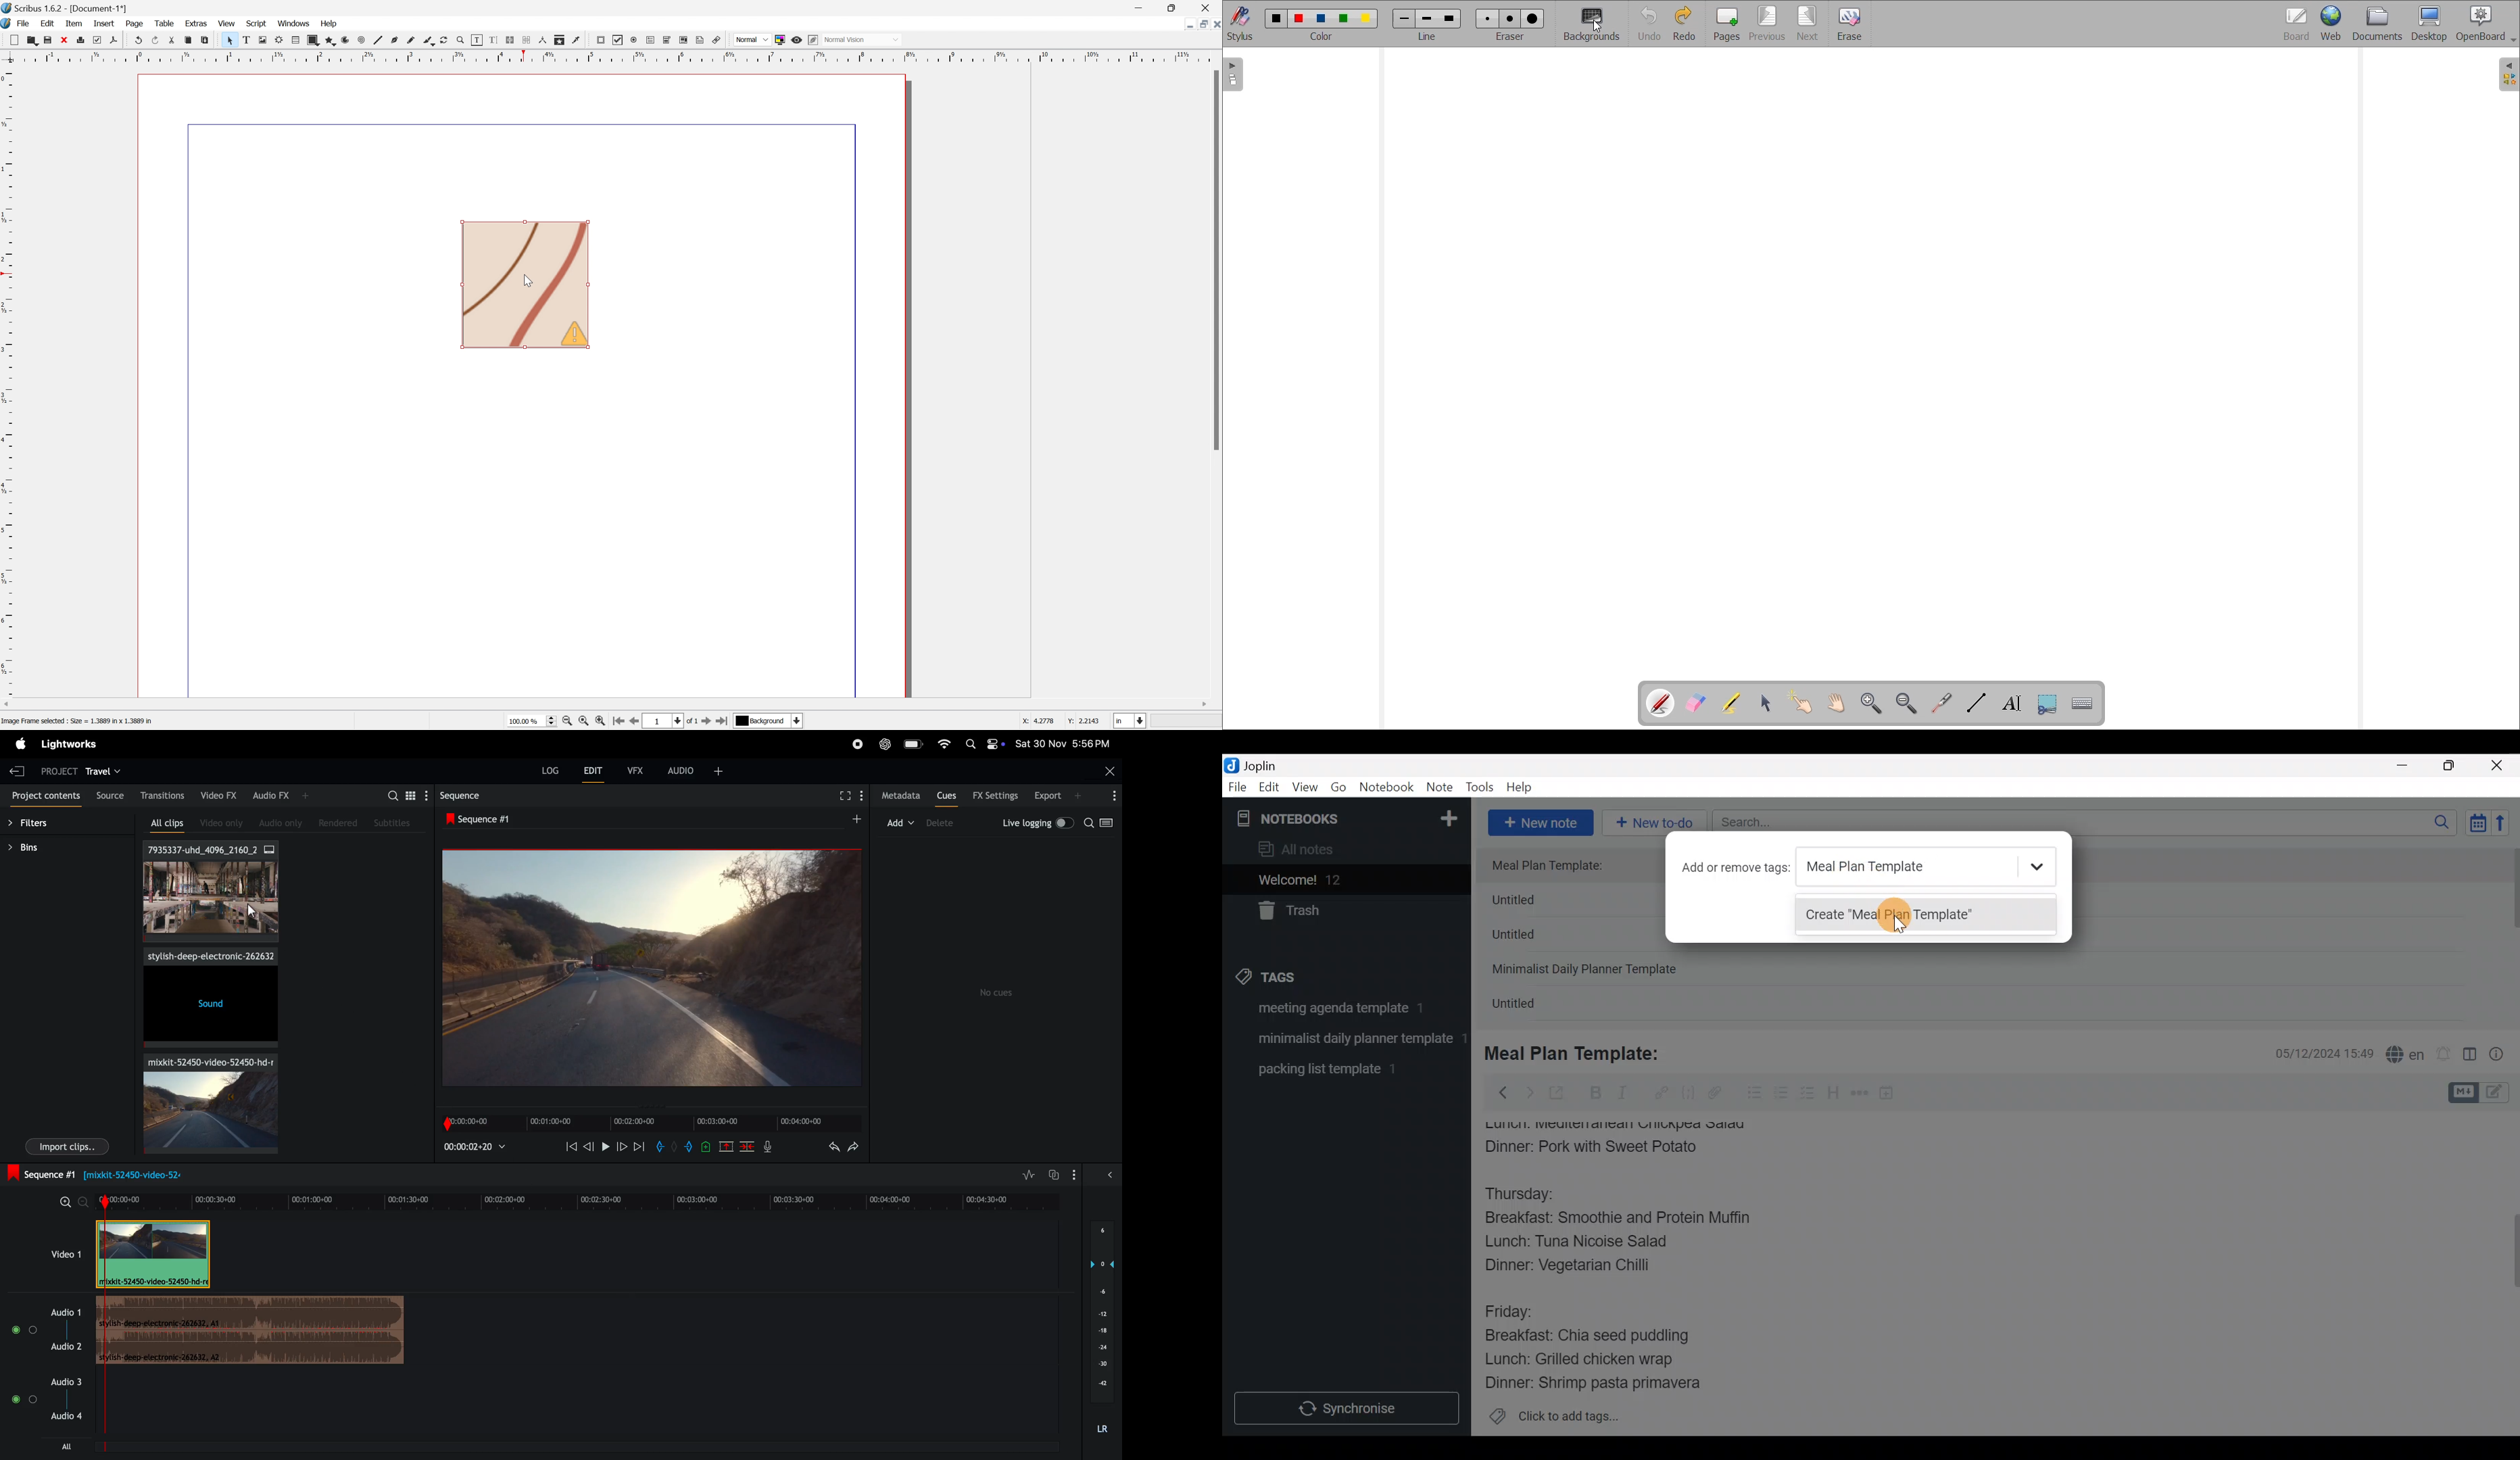 The height and width of the screenshot is (1484, 2520). What do you see at coordinates (706, 1147) in the screenshot?
I see `add cue to current poition` at bounding box center [706, 1147].